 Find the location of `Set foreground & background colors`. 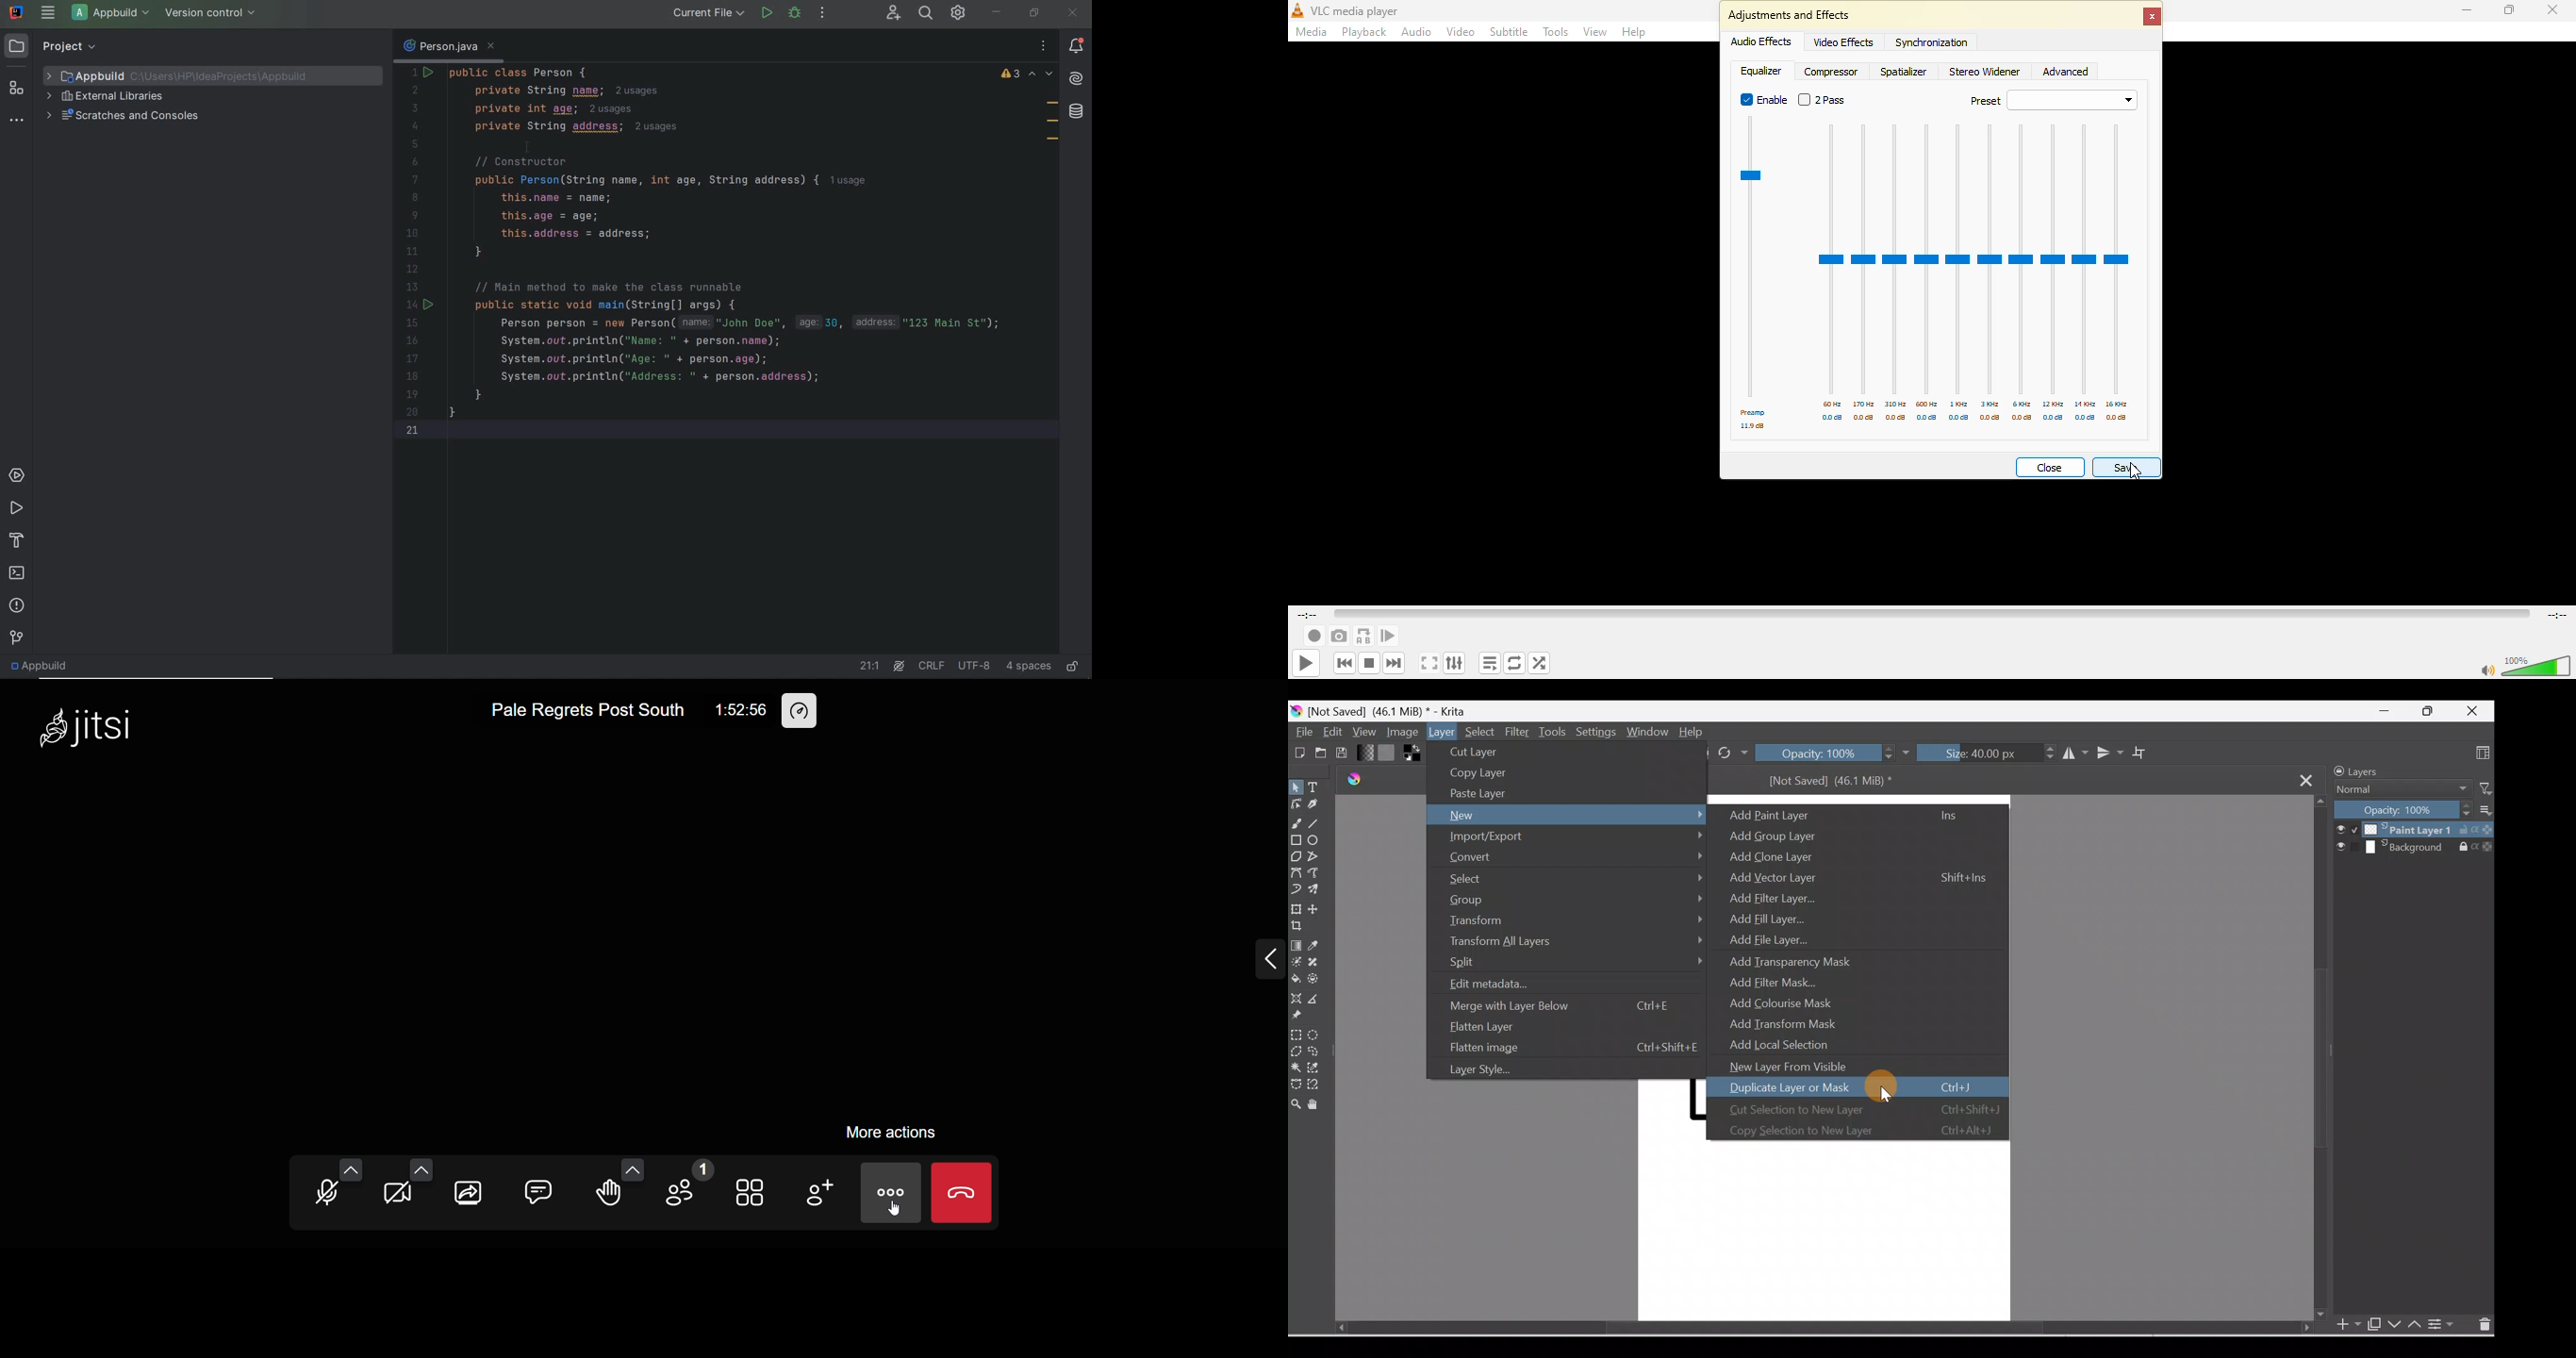

Set foreground & background colors is located at coordinates (1411, 755).